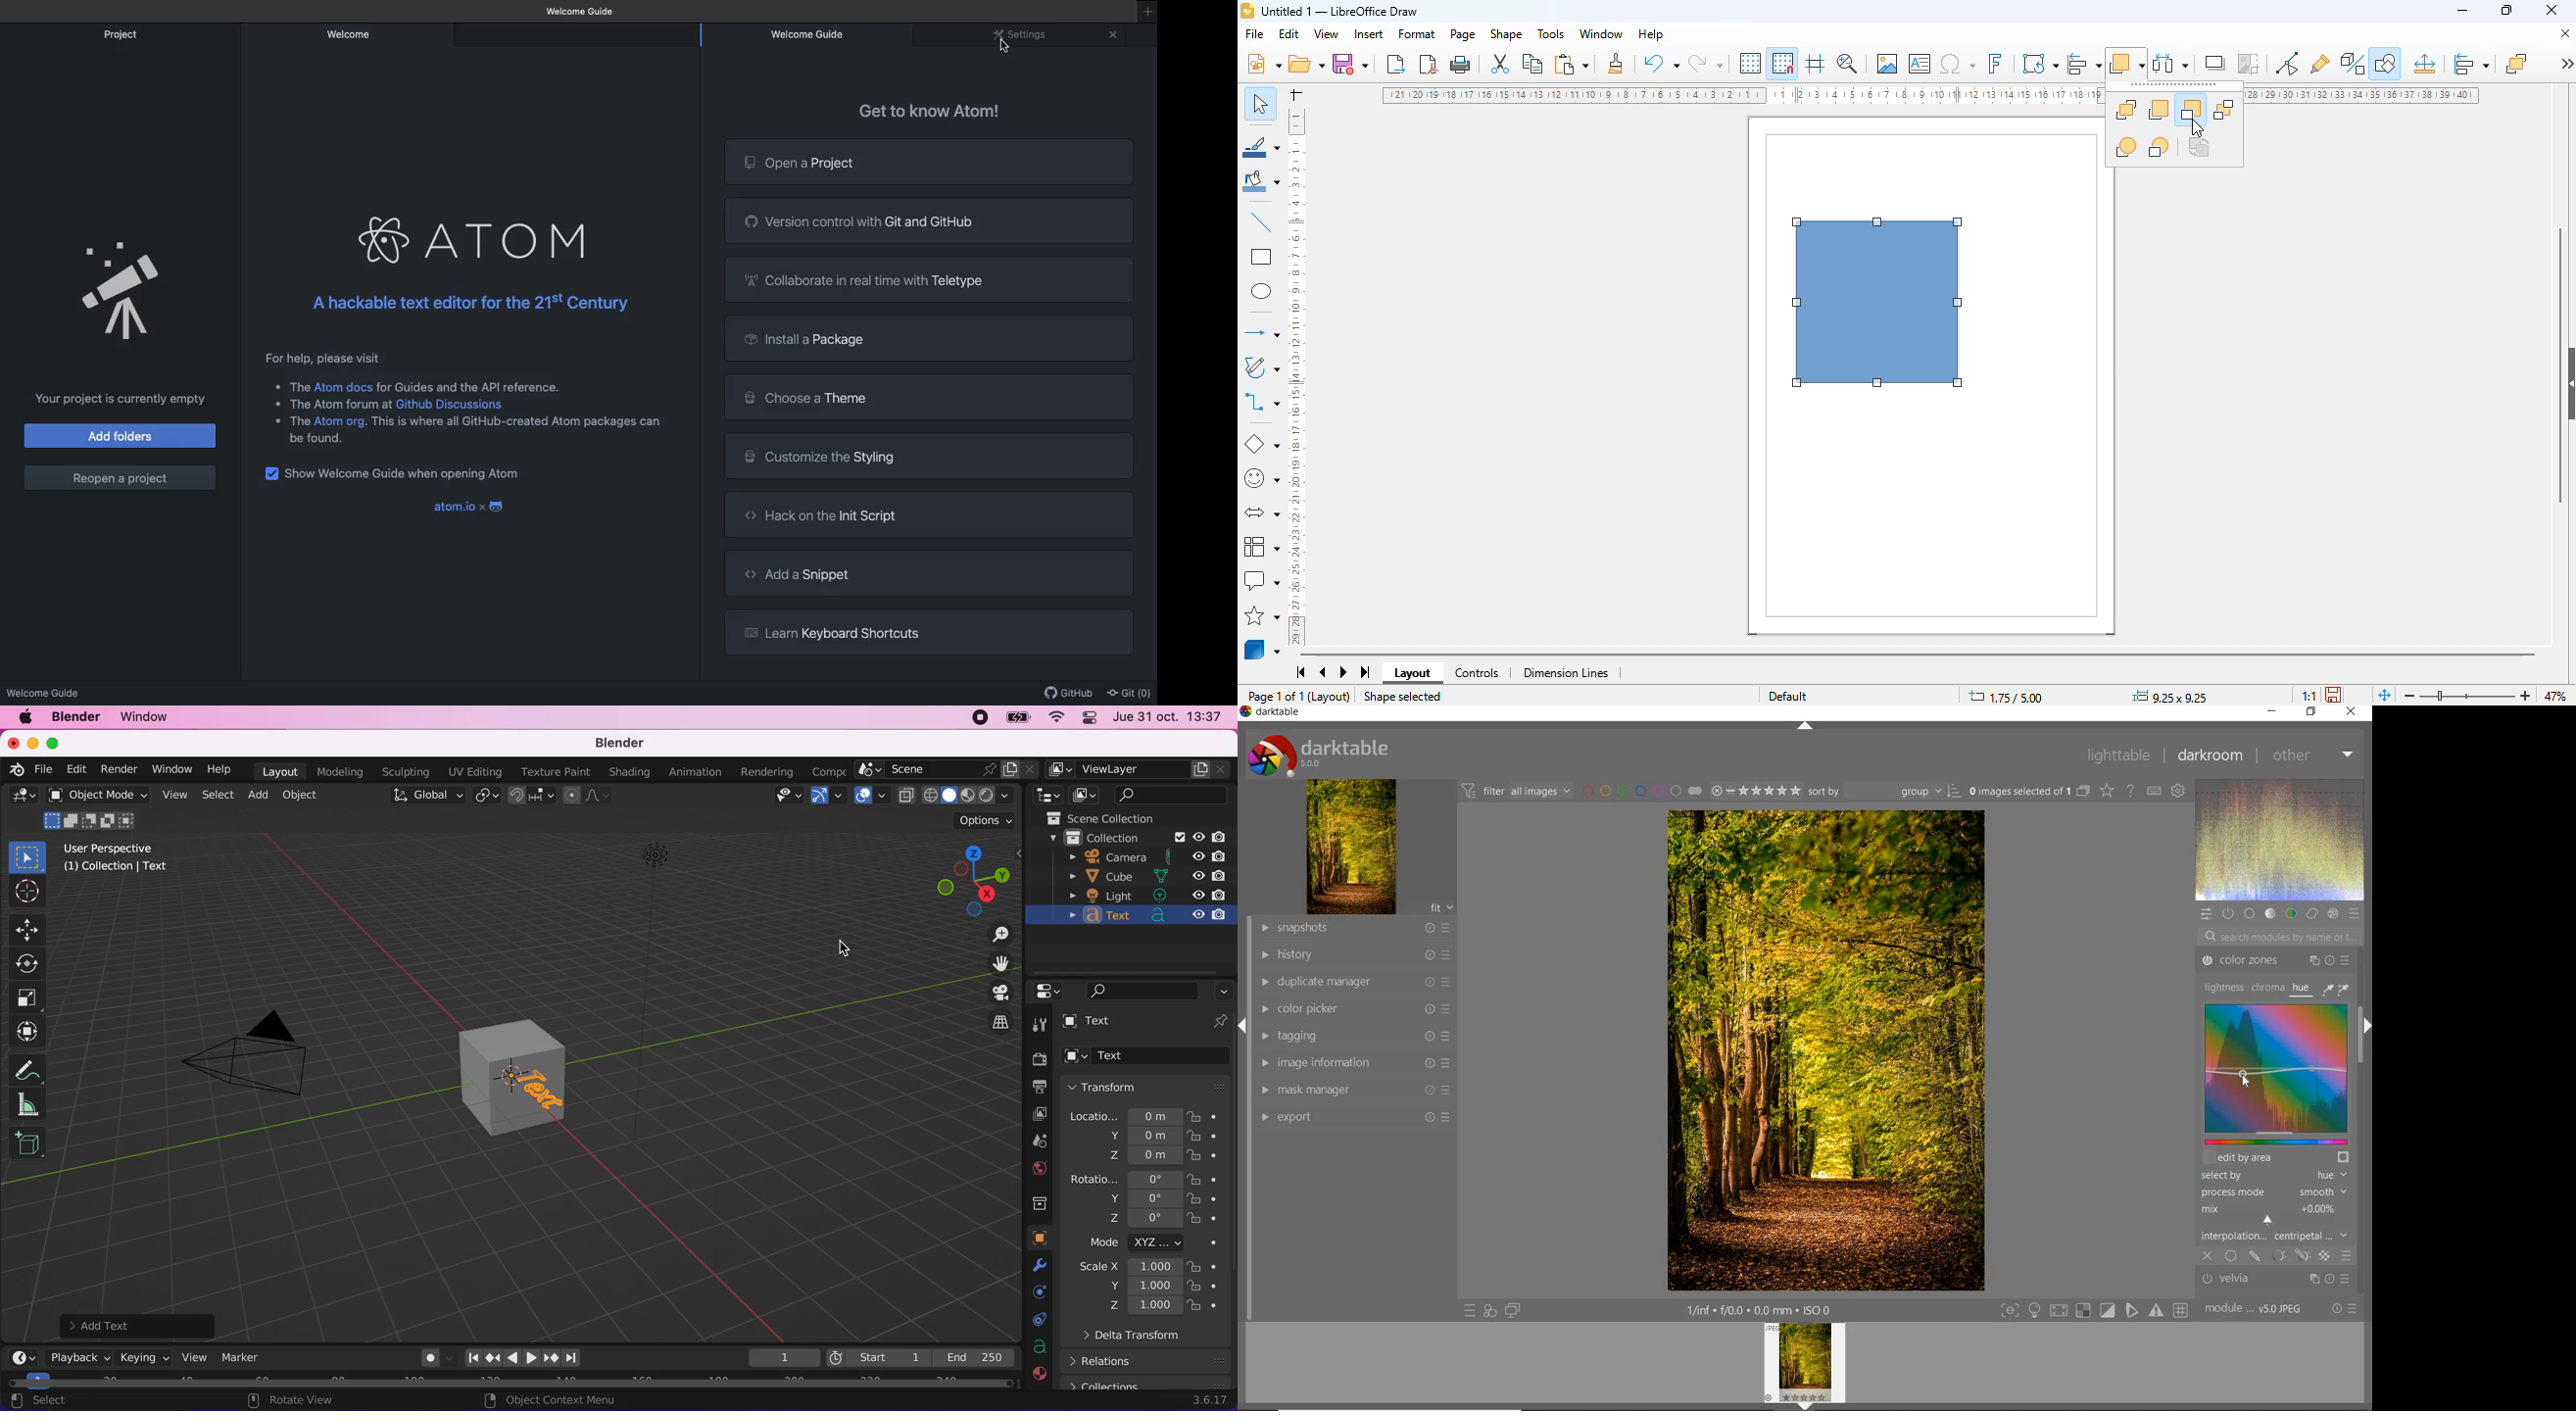 The width and height of the screenshot is (2576, 1428). I want to click on select at least three objects to distribute, so click(2171, 63).